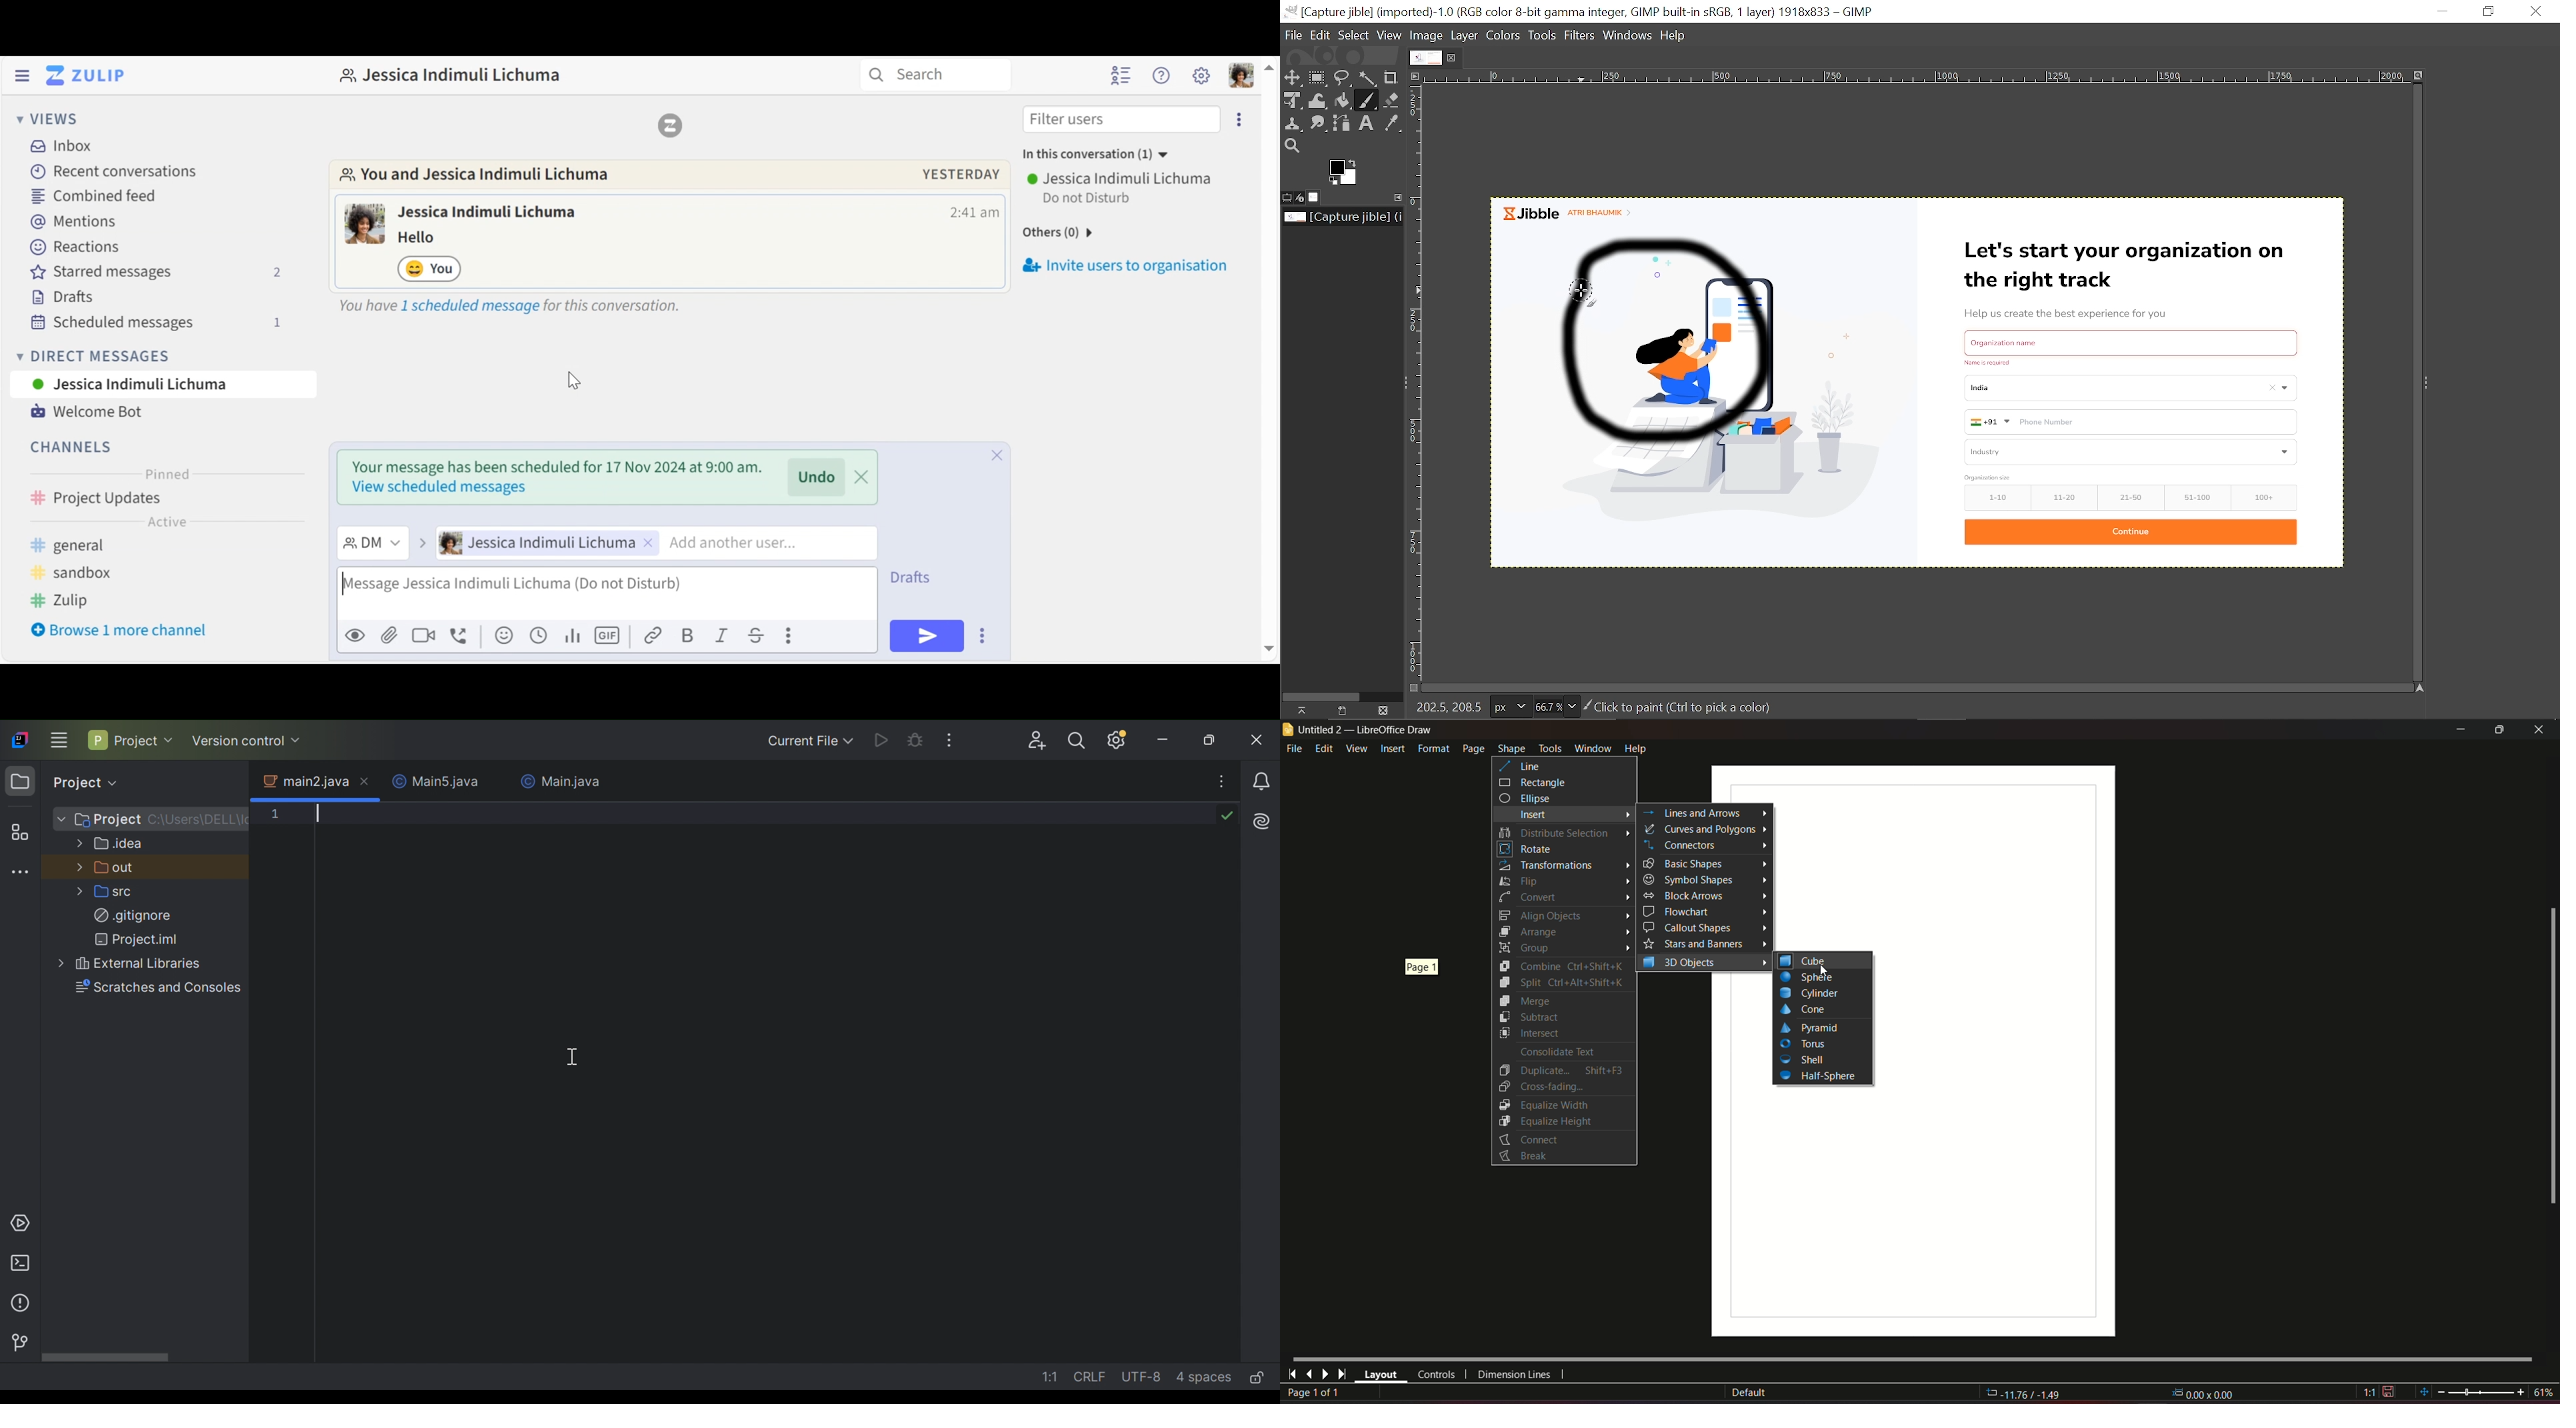 The width and height of the screenshot is (2576, 1428). What do you see at coordinates (974, 213) in the screenshot?
I see `Time message sent` at bounding box center [974, 213].